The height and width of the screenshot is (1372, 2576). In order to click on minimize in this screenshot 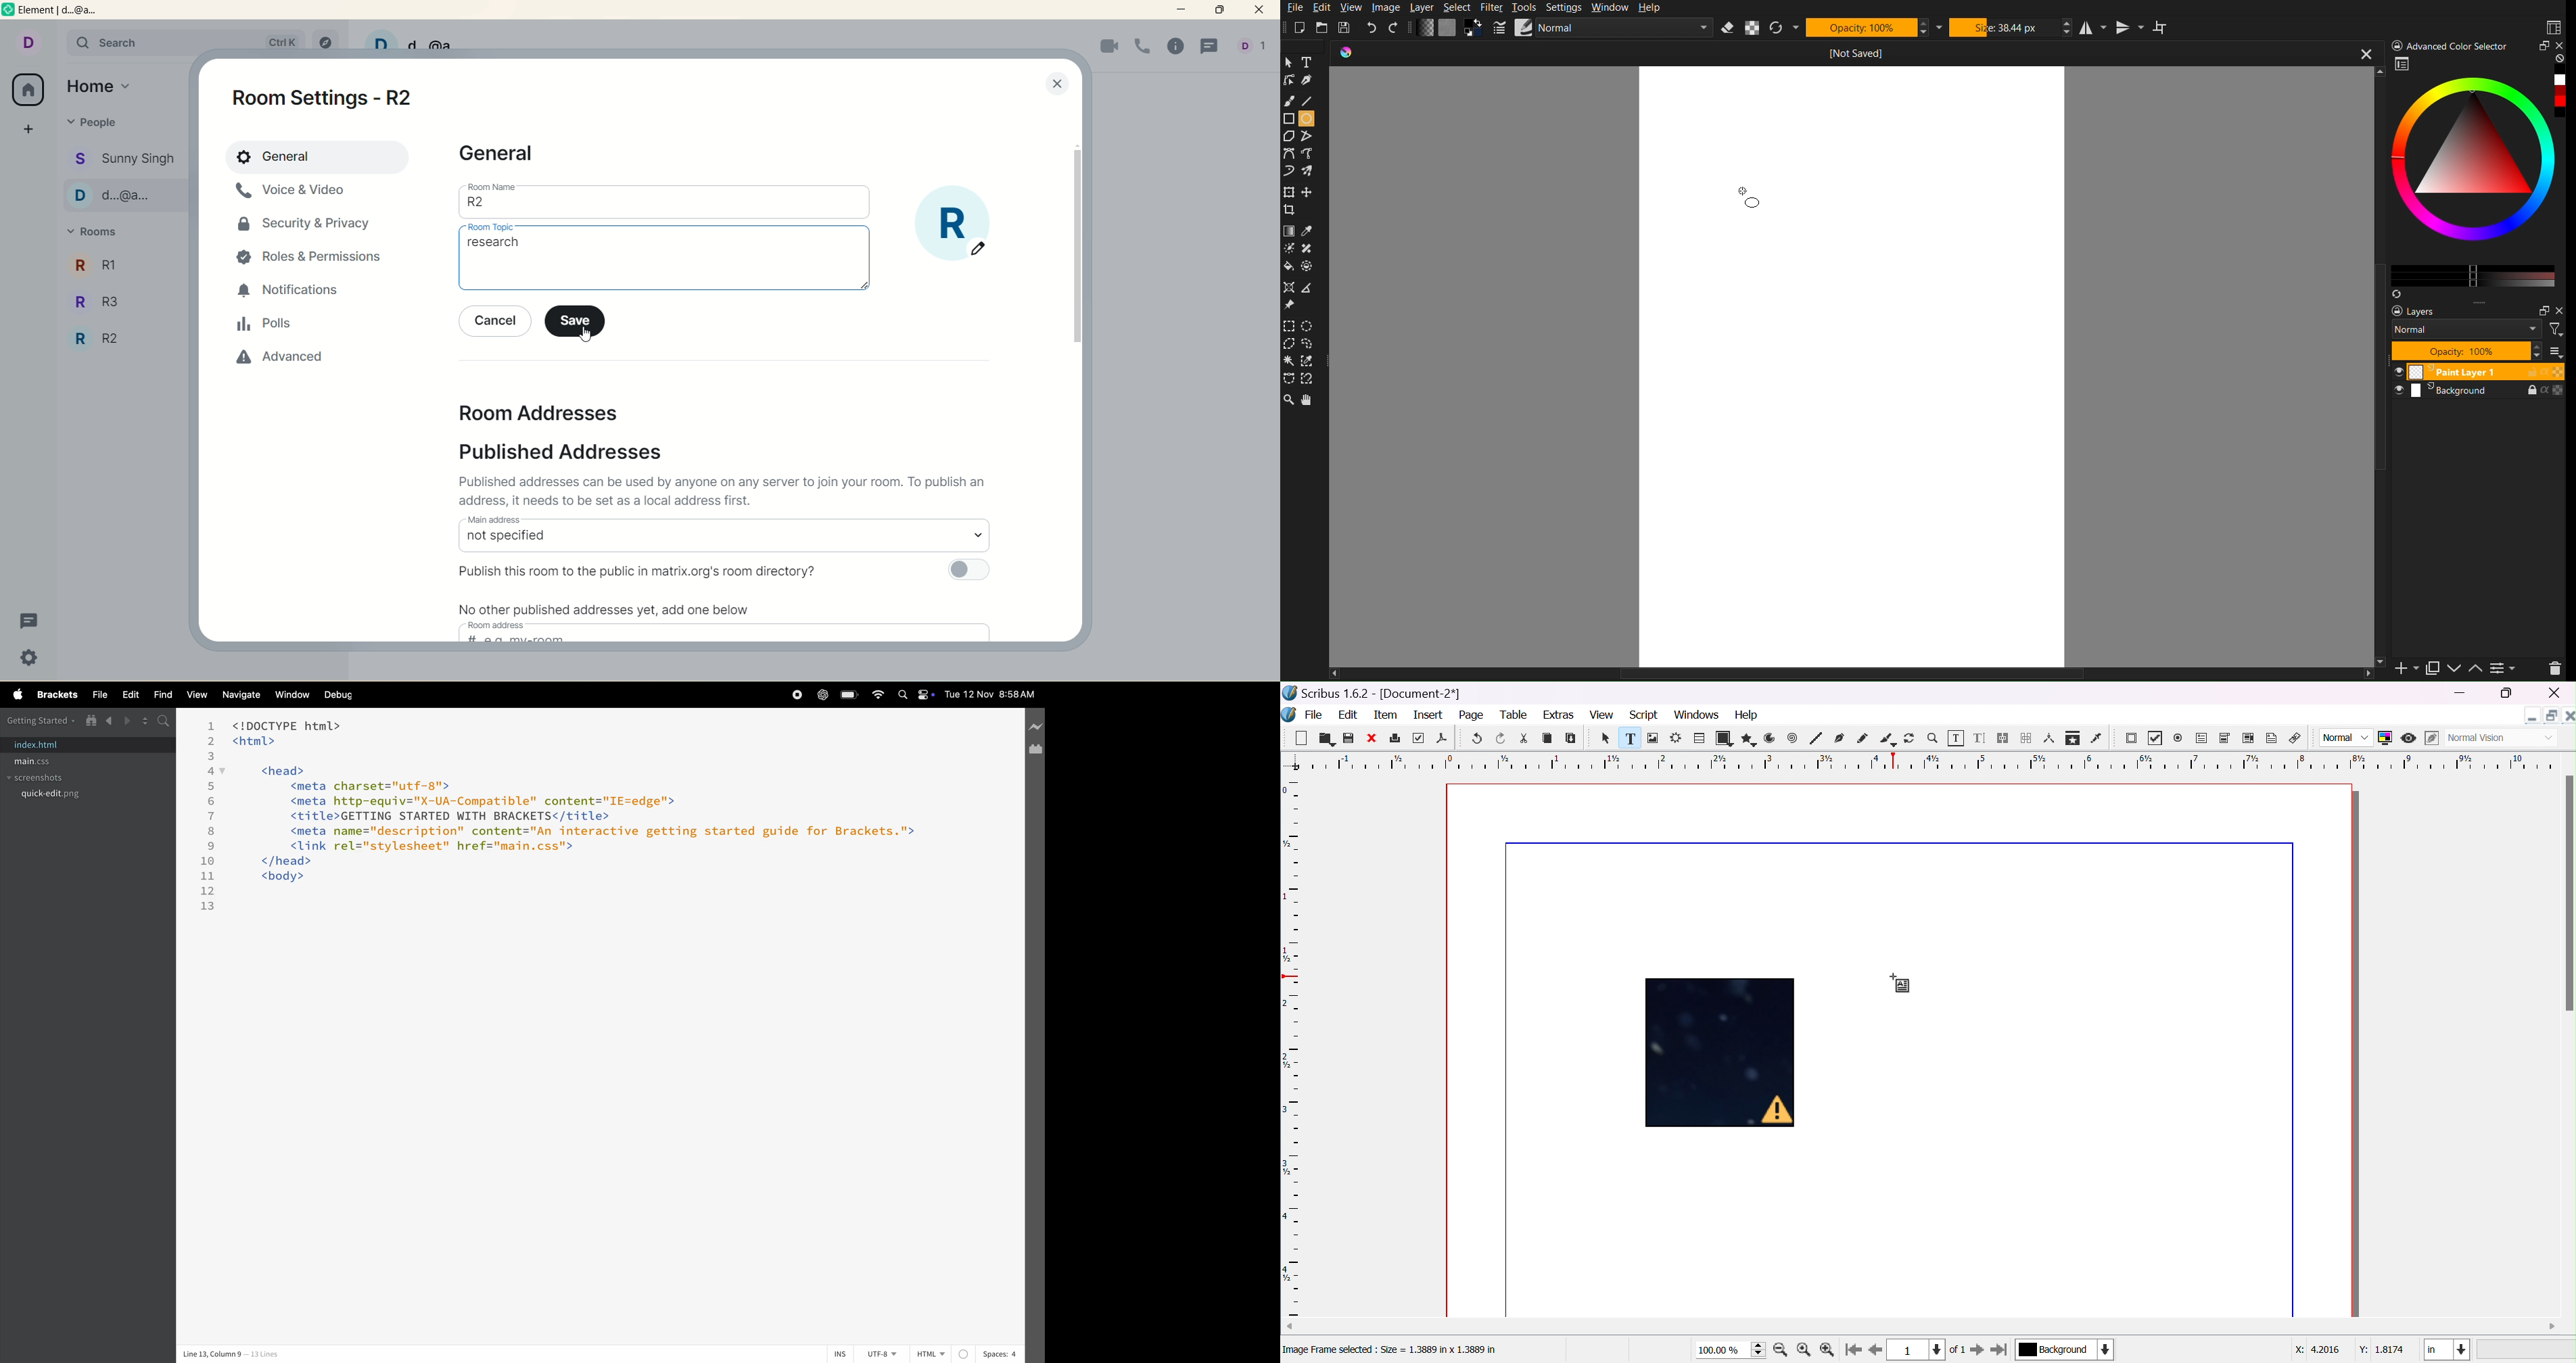, I will do `click(2533, 715)`.